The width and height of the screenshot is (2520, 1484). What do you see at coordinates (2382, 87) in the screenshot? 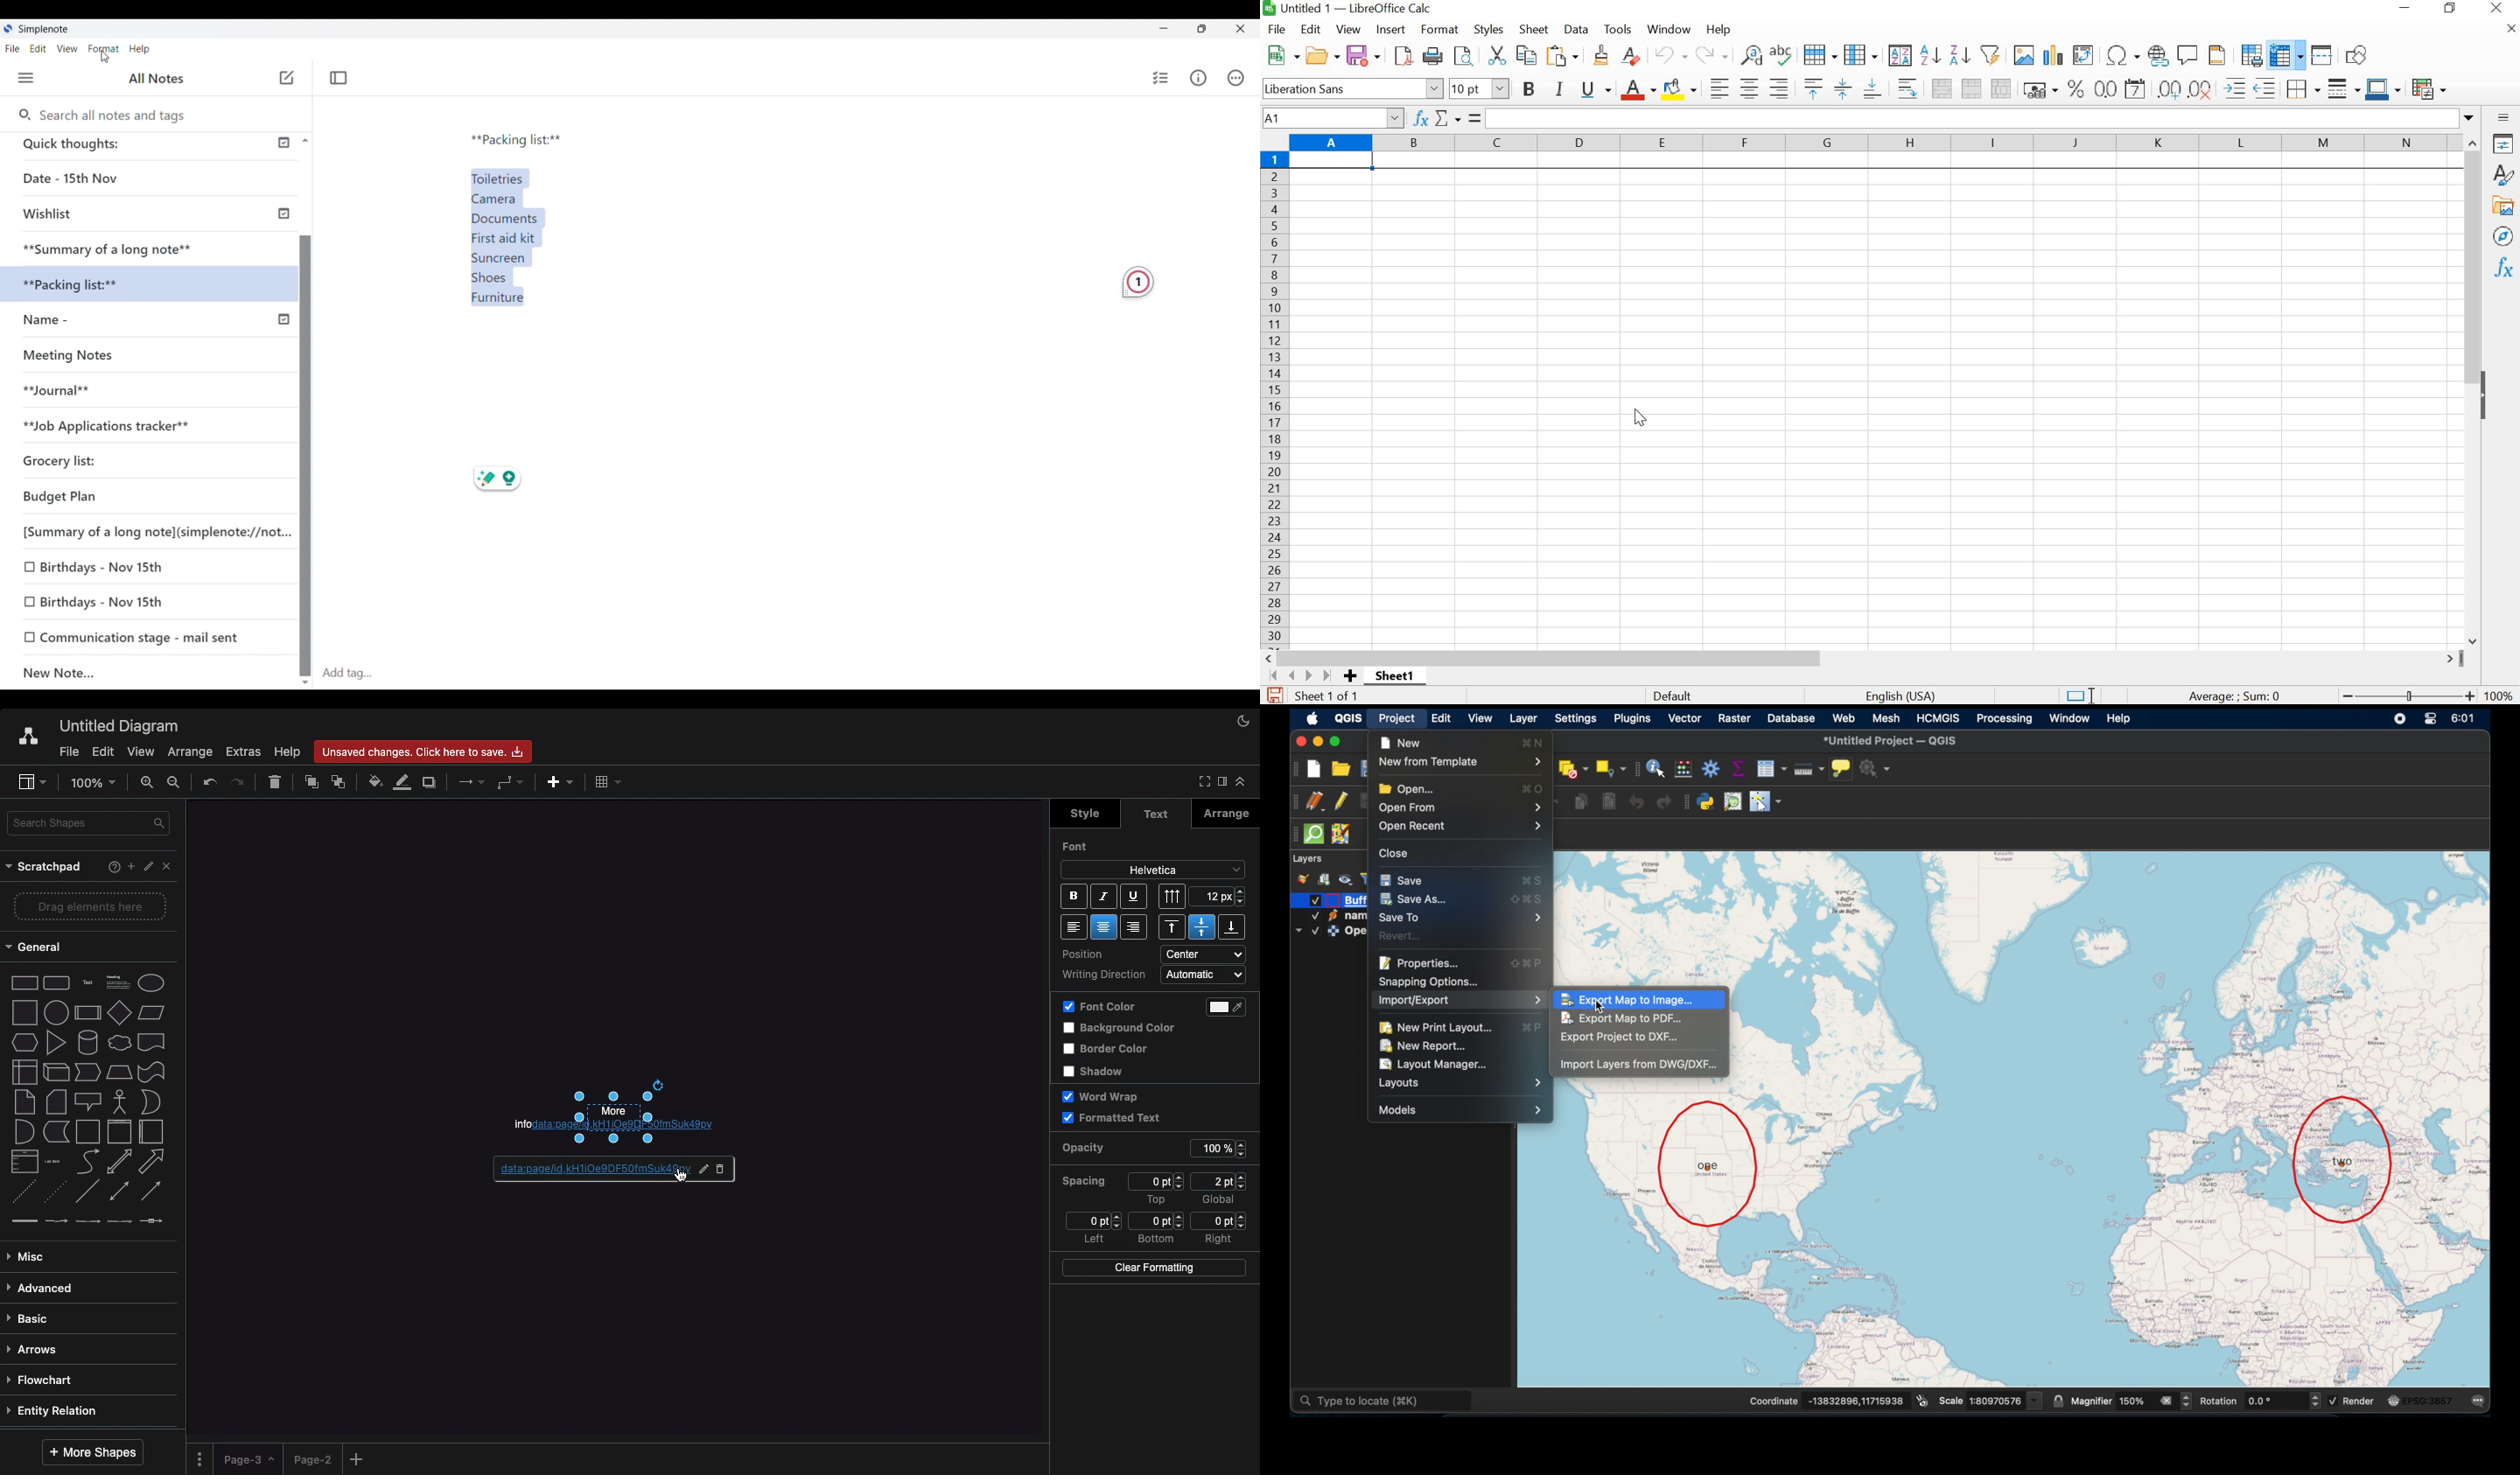
I see `BORDER COLOR` at bounding box center [2382, 87].